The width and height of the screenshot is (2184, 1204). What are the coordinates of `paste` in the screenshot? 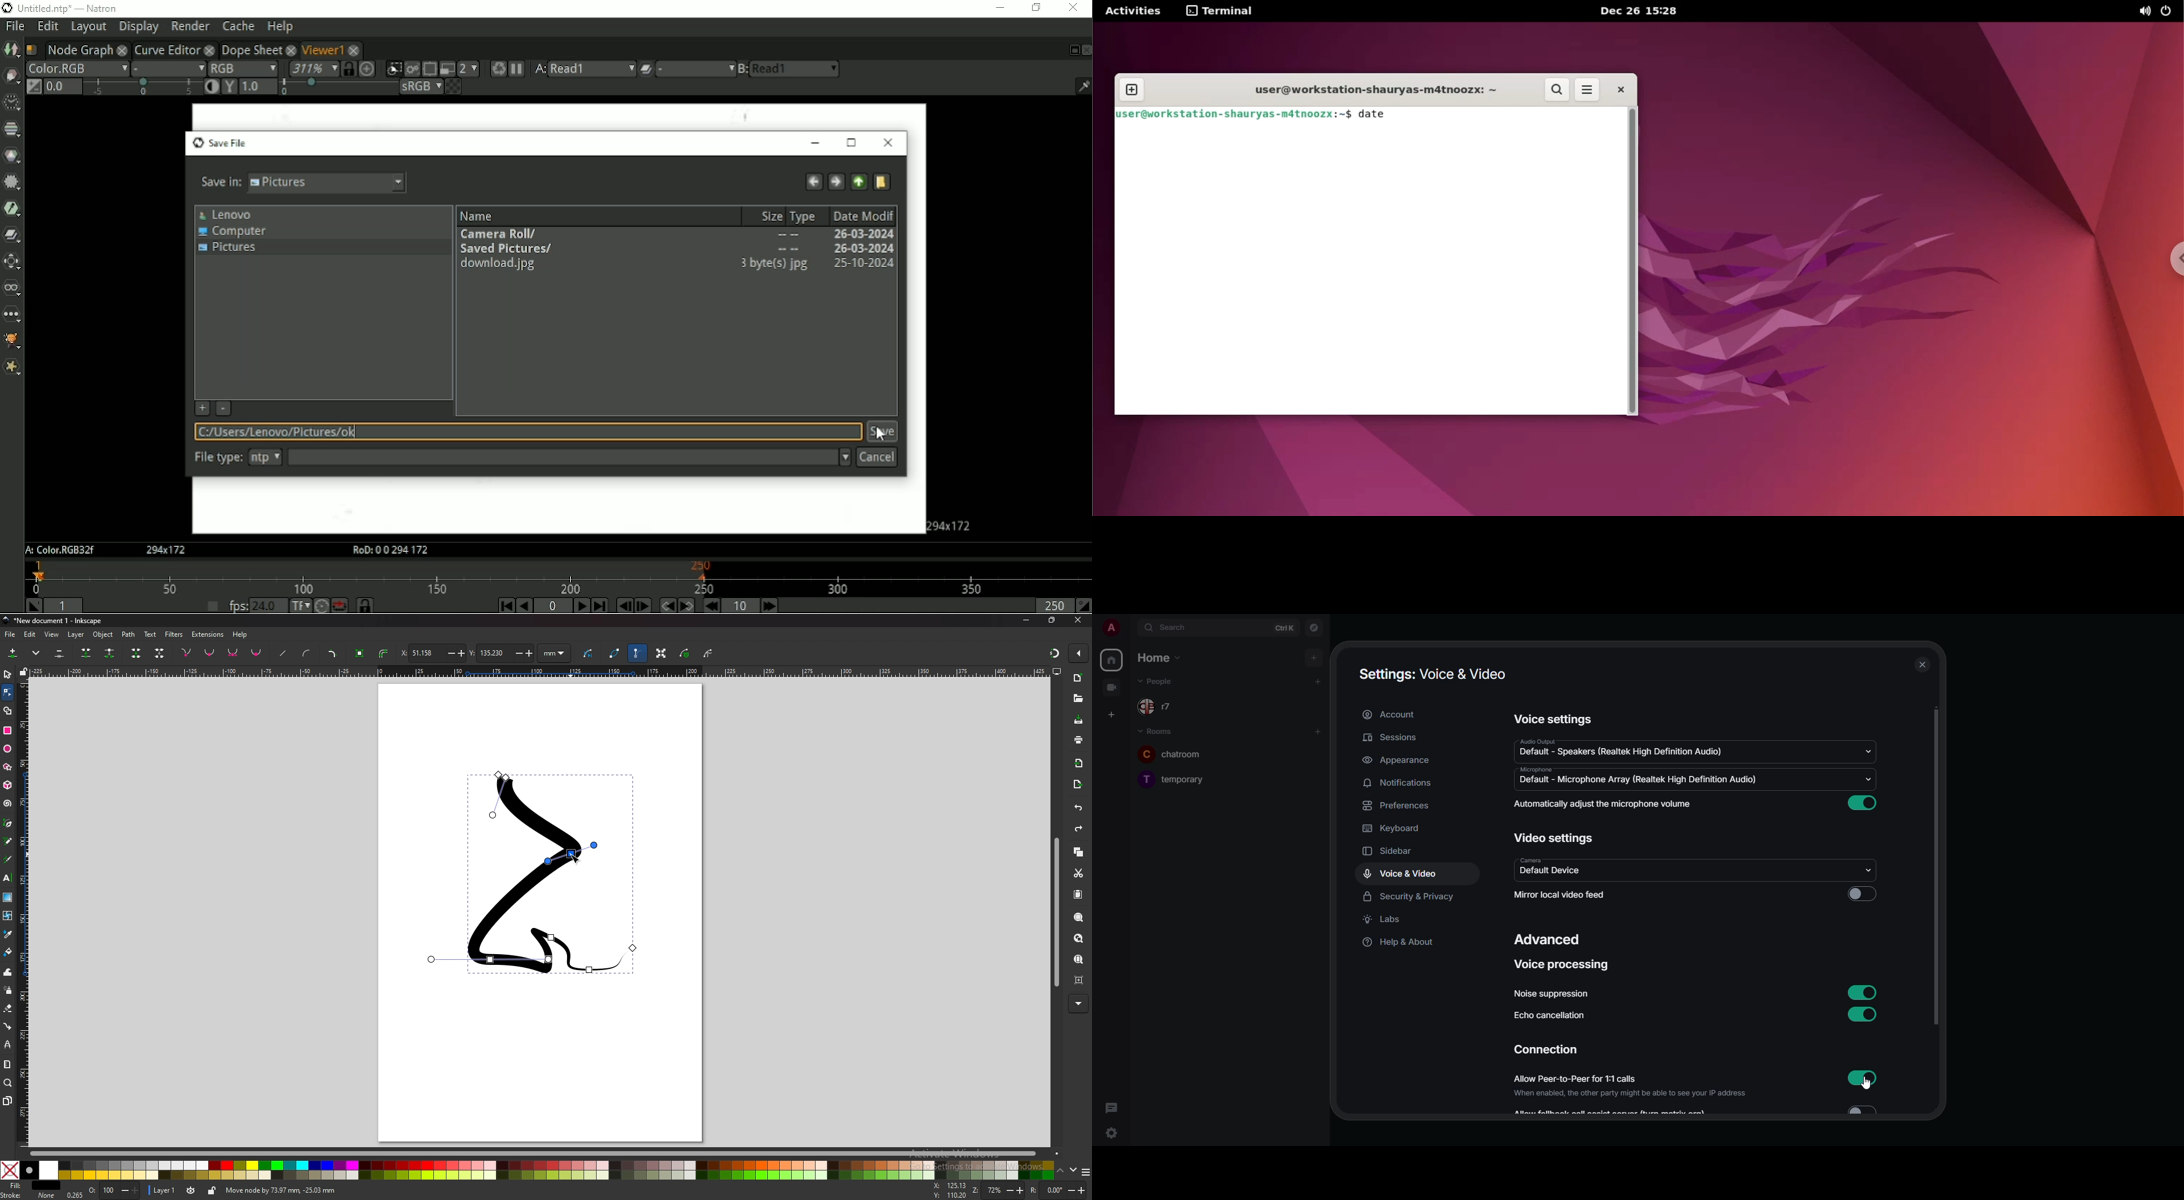 It's located at (1077, 895).